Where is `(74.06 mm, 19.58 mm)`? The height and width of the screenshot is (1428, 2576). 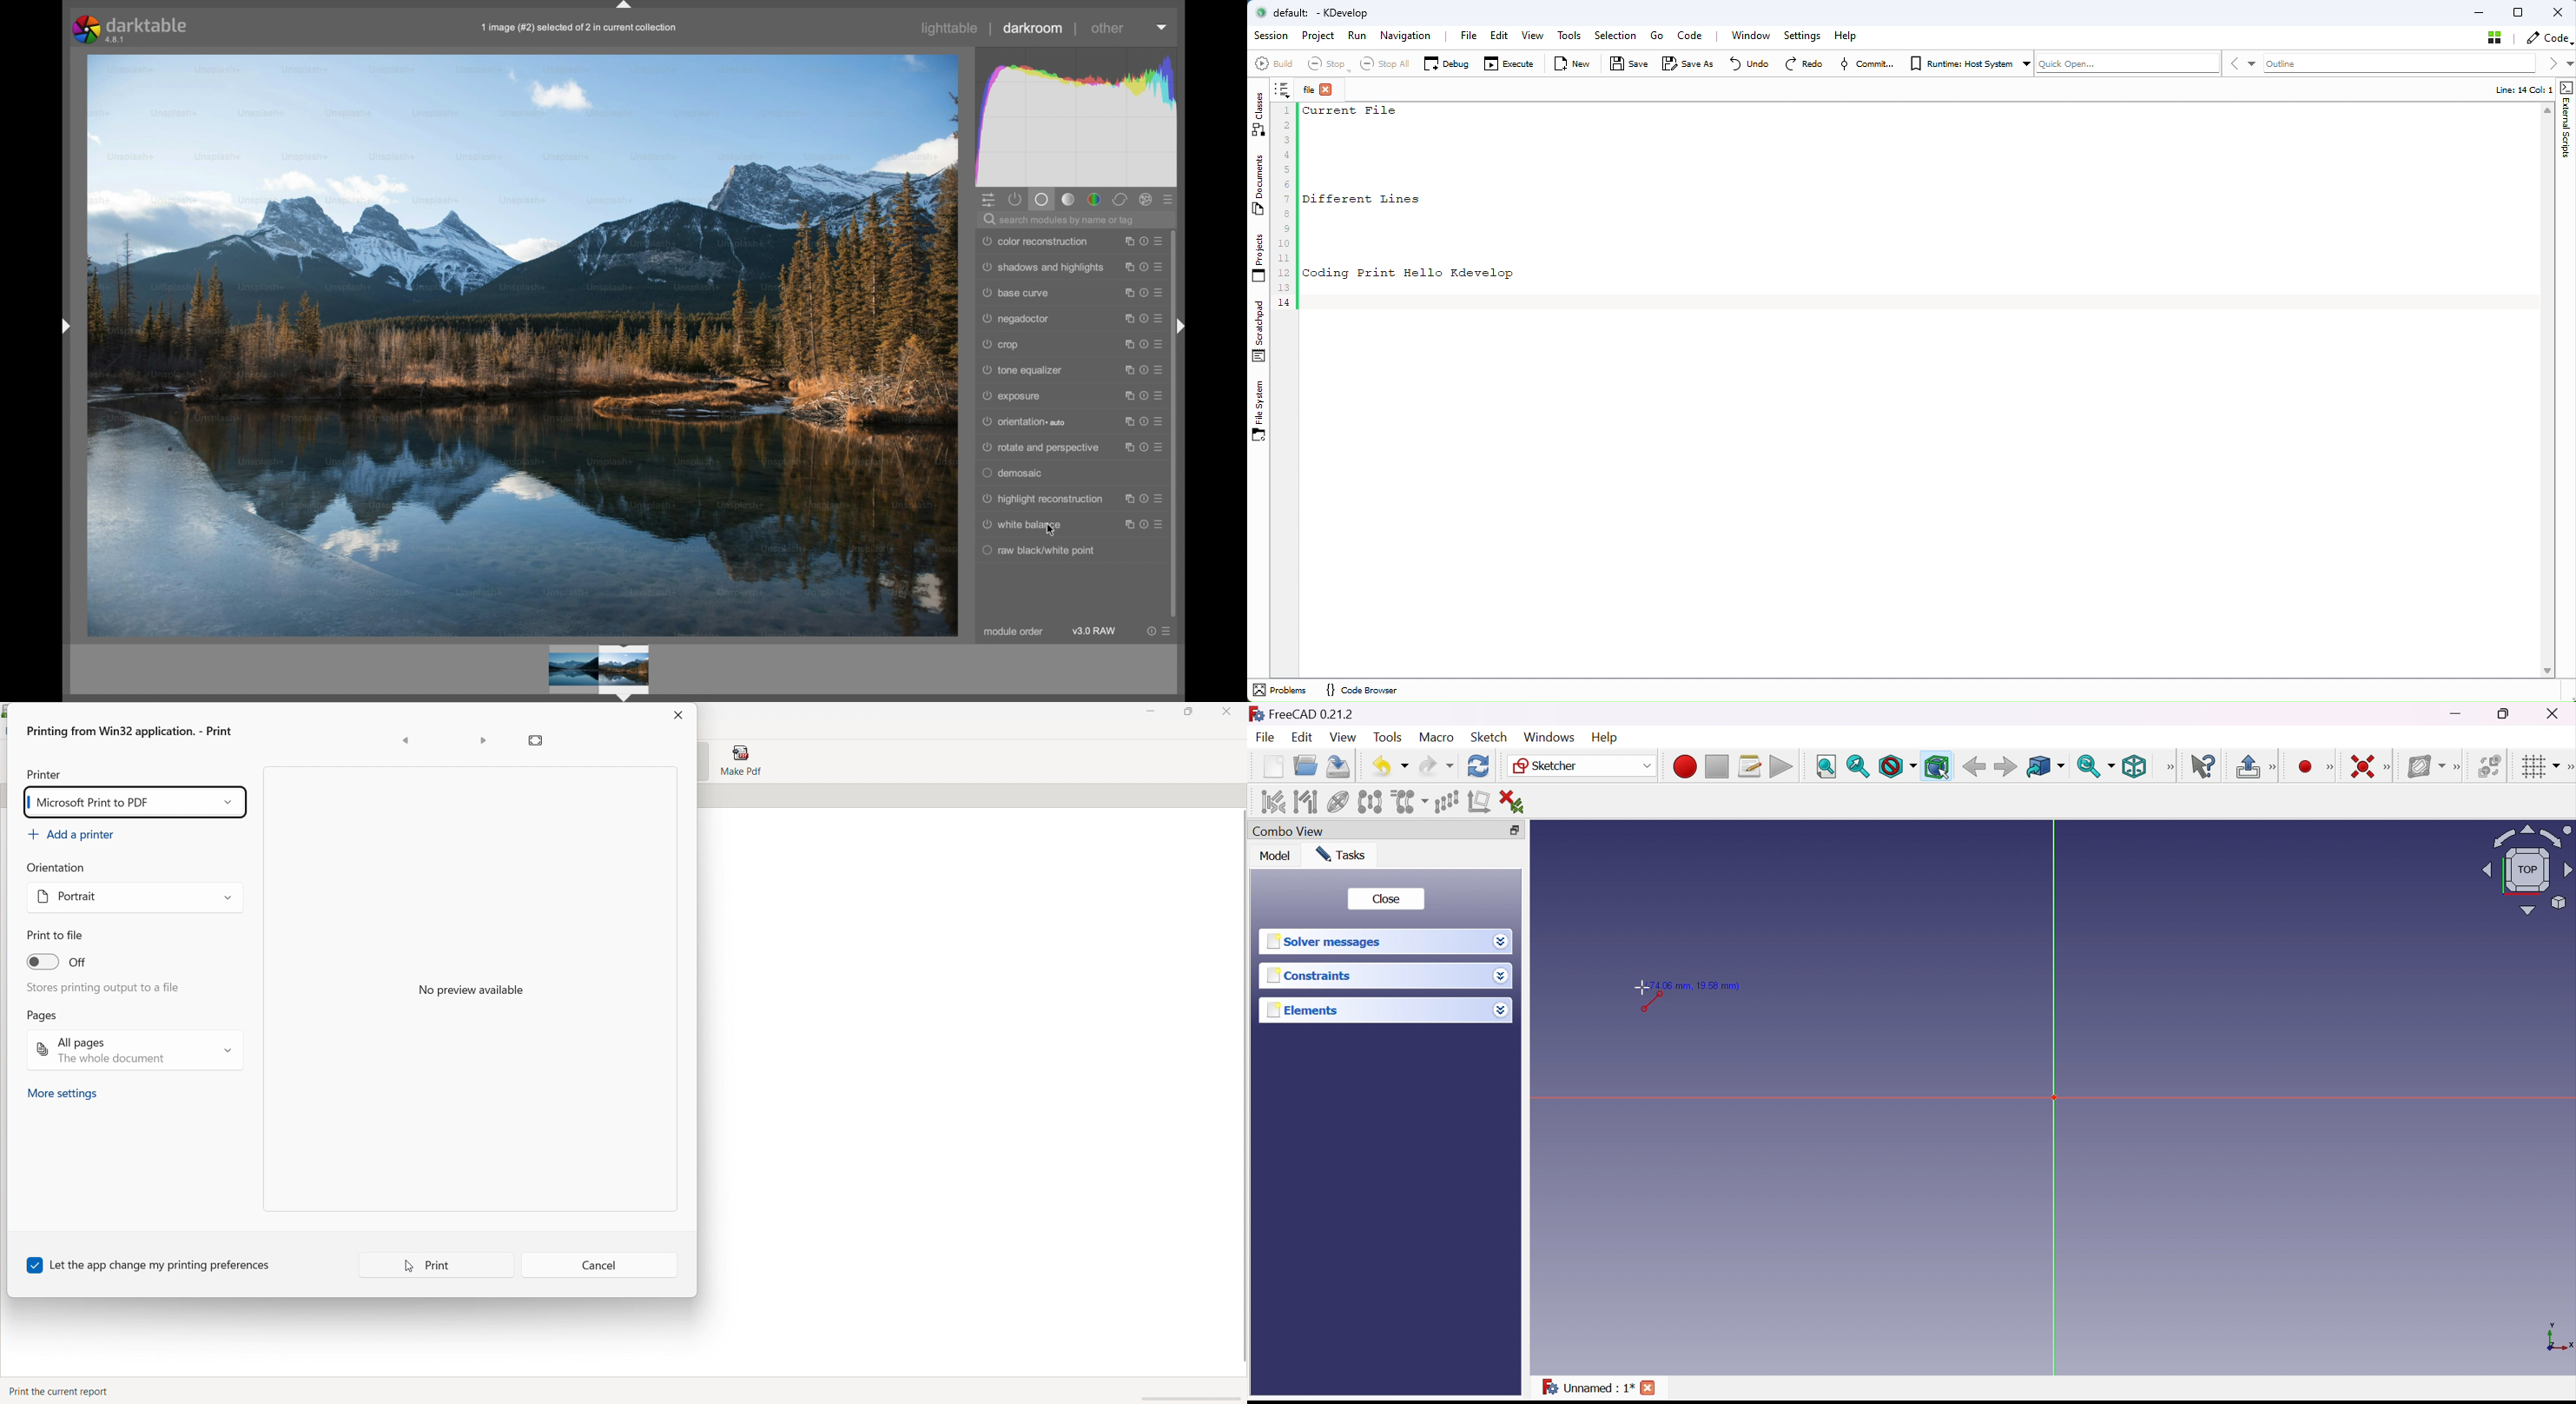 (74.06 mm, 19.58 mm) is located at coordinates (1702, 985).